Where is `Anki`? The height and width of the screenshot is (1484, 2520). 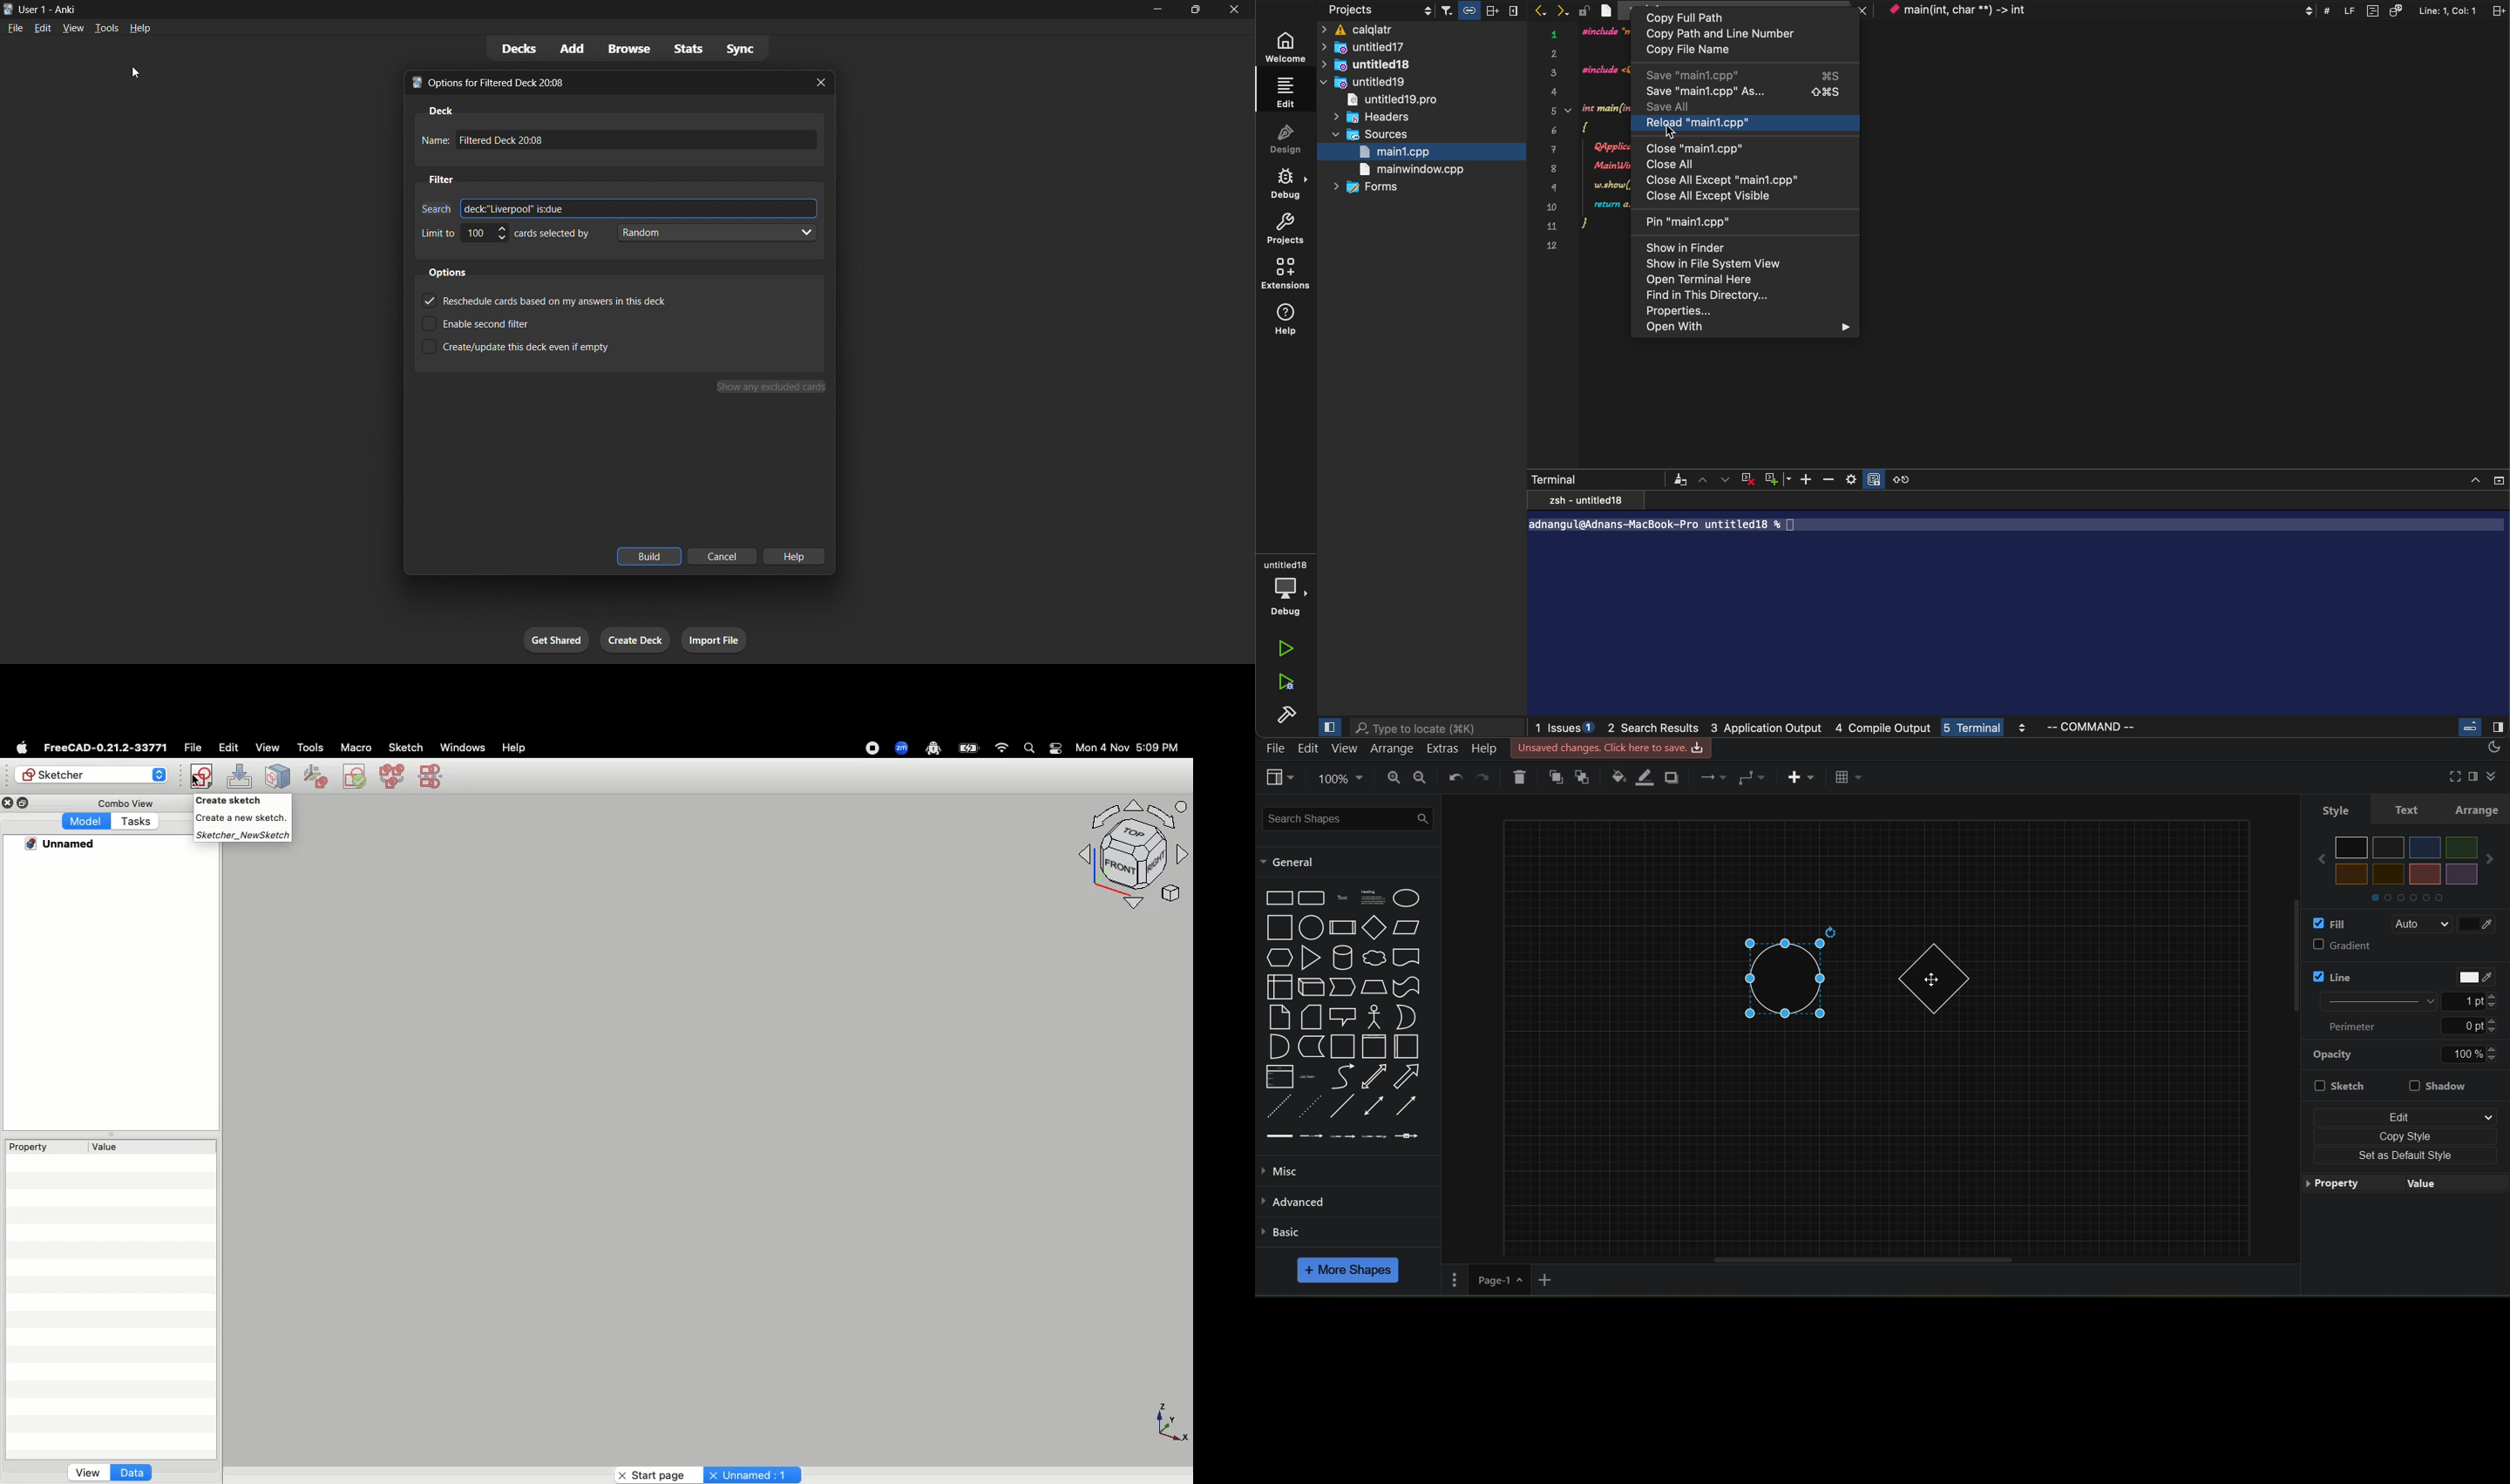
Anki is located at coordinates (8, 9).